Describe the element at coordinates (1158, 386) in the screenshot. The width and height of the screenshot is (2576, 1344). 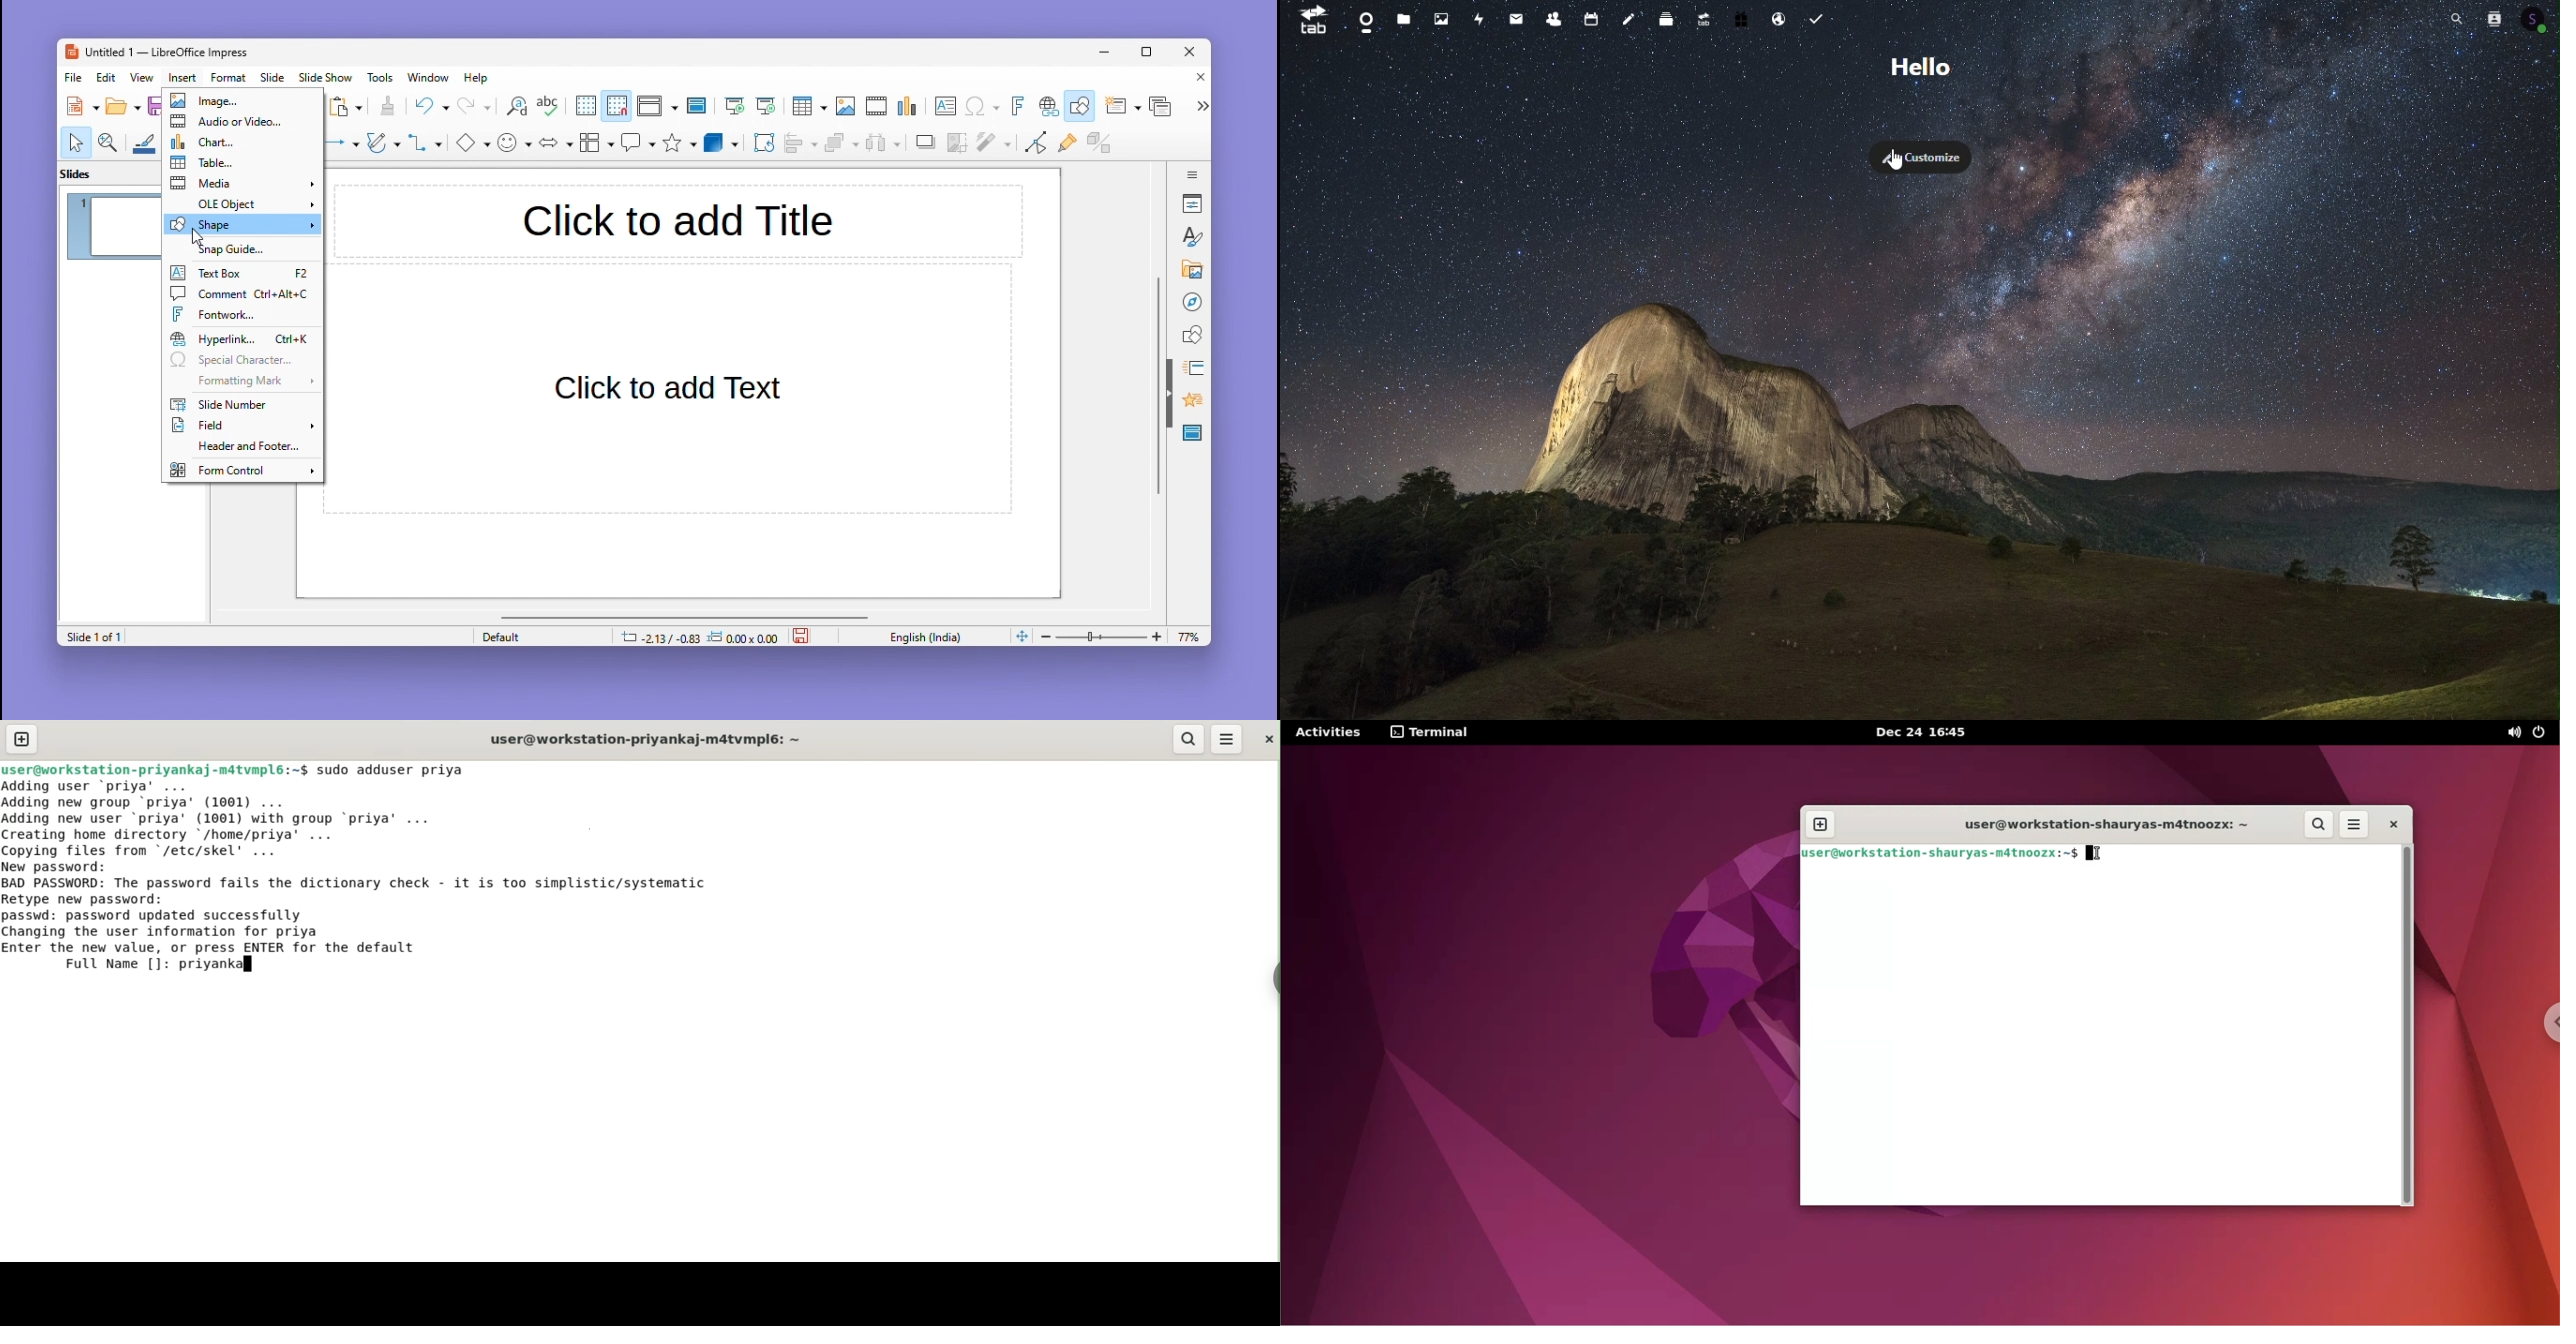
I see `Vertical scroll bar` at that location.